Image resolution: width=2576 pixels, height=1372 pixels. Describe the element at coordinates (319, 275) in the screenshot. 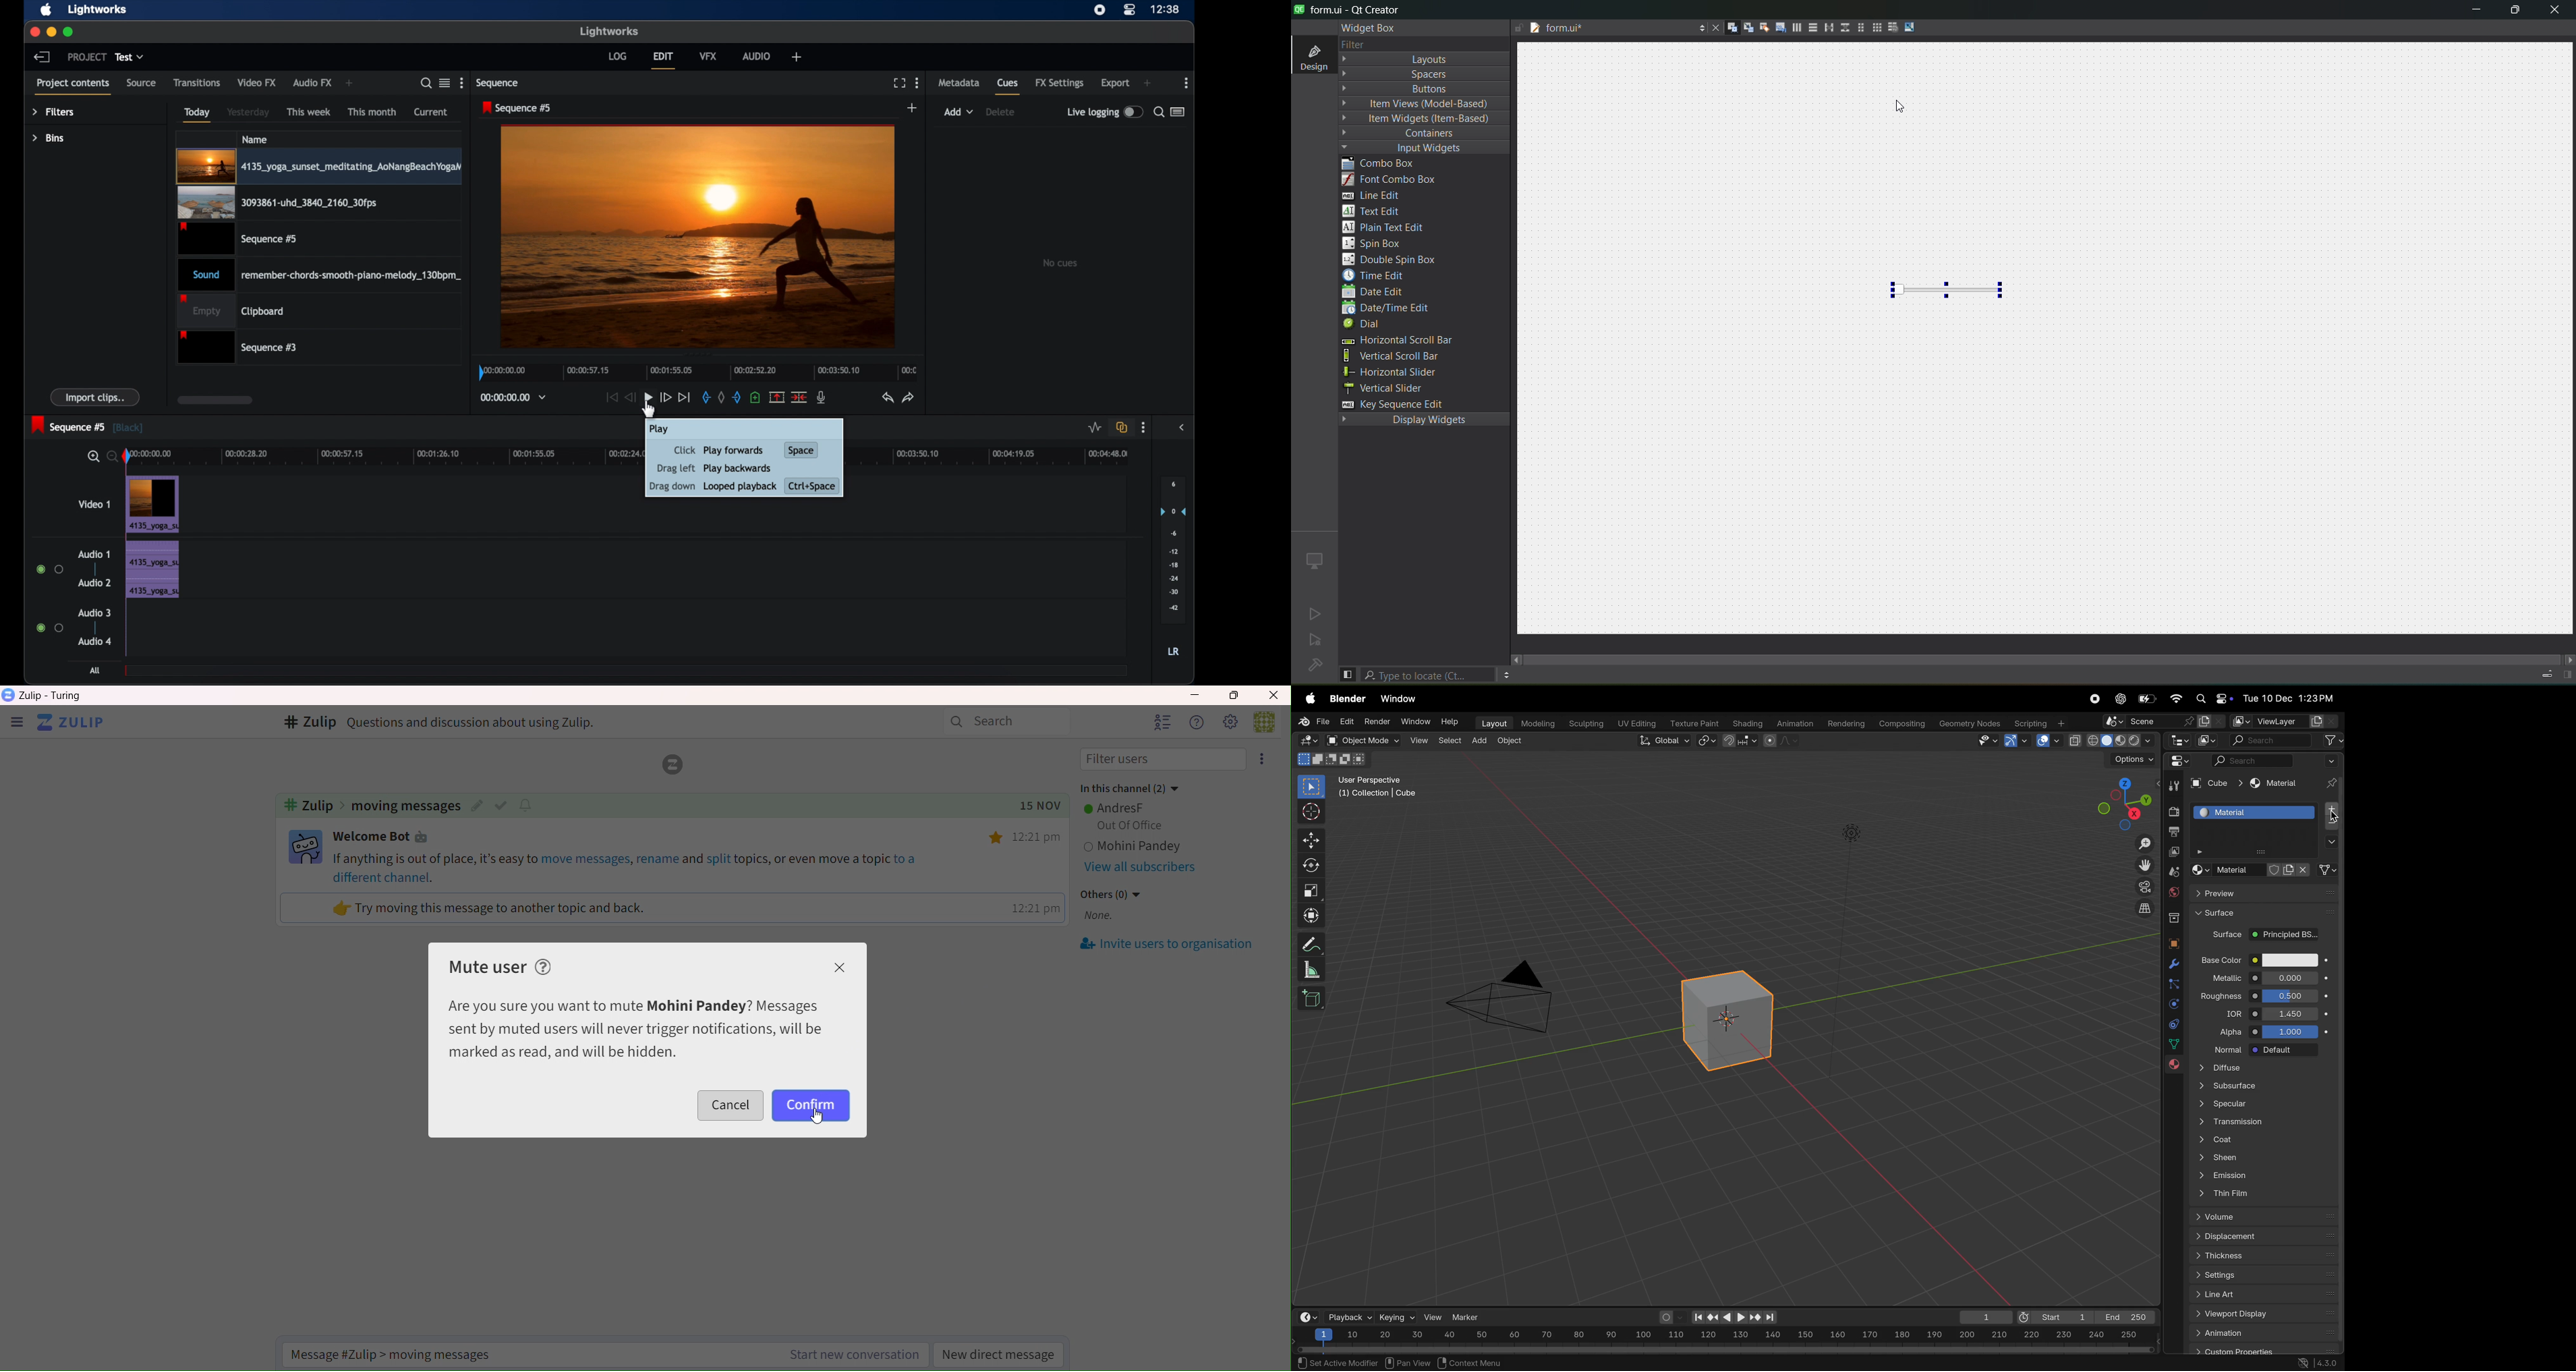

I see `audio clip` at that location.